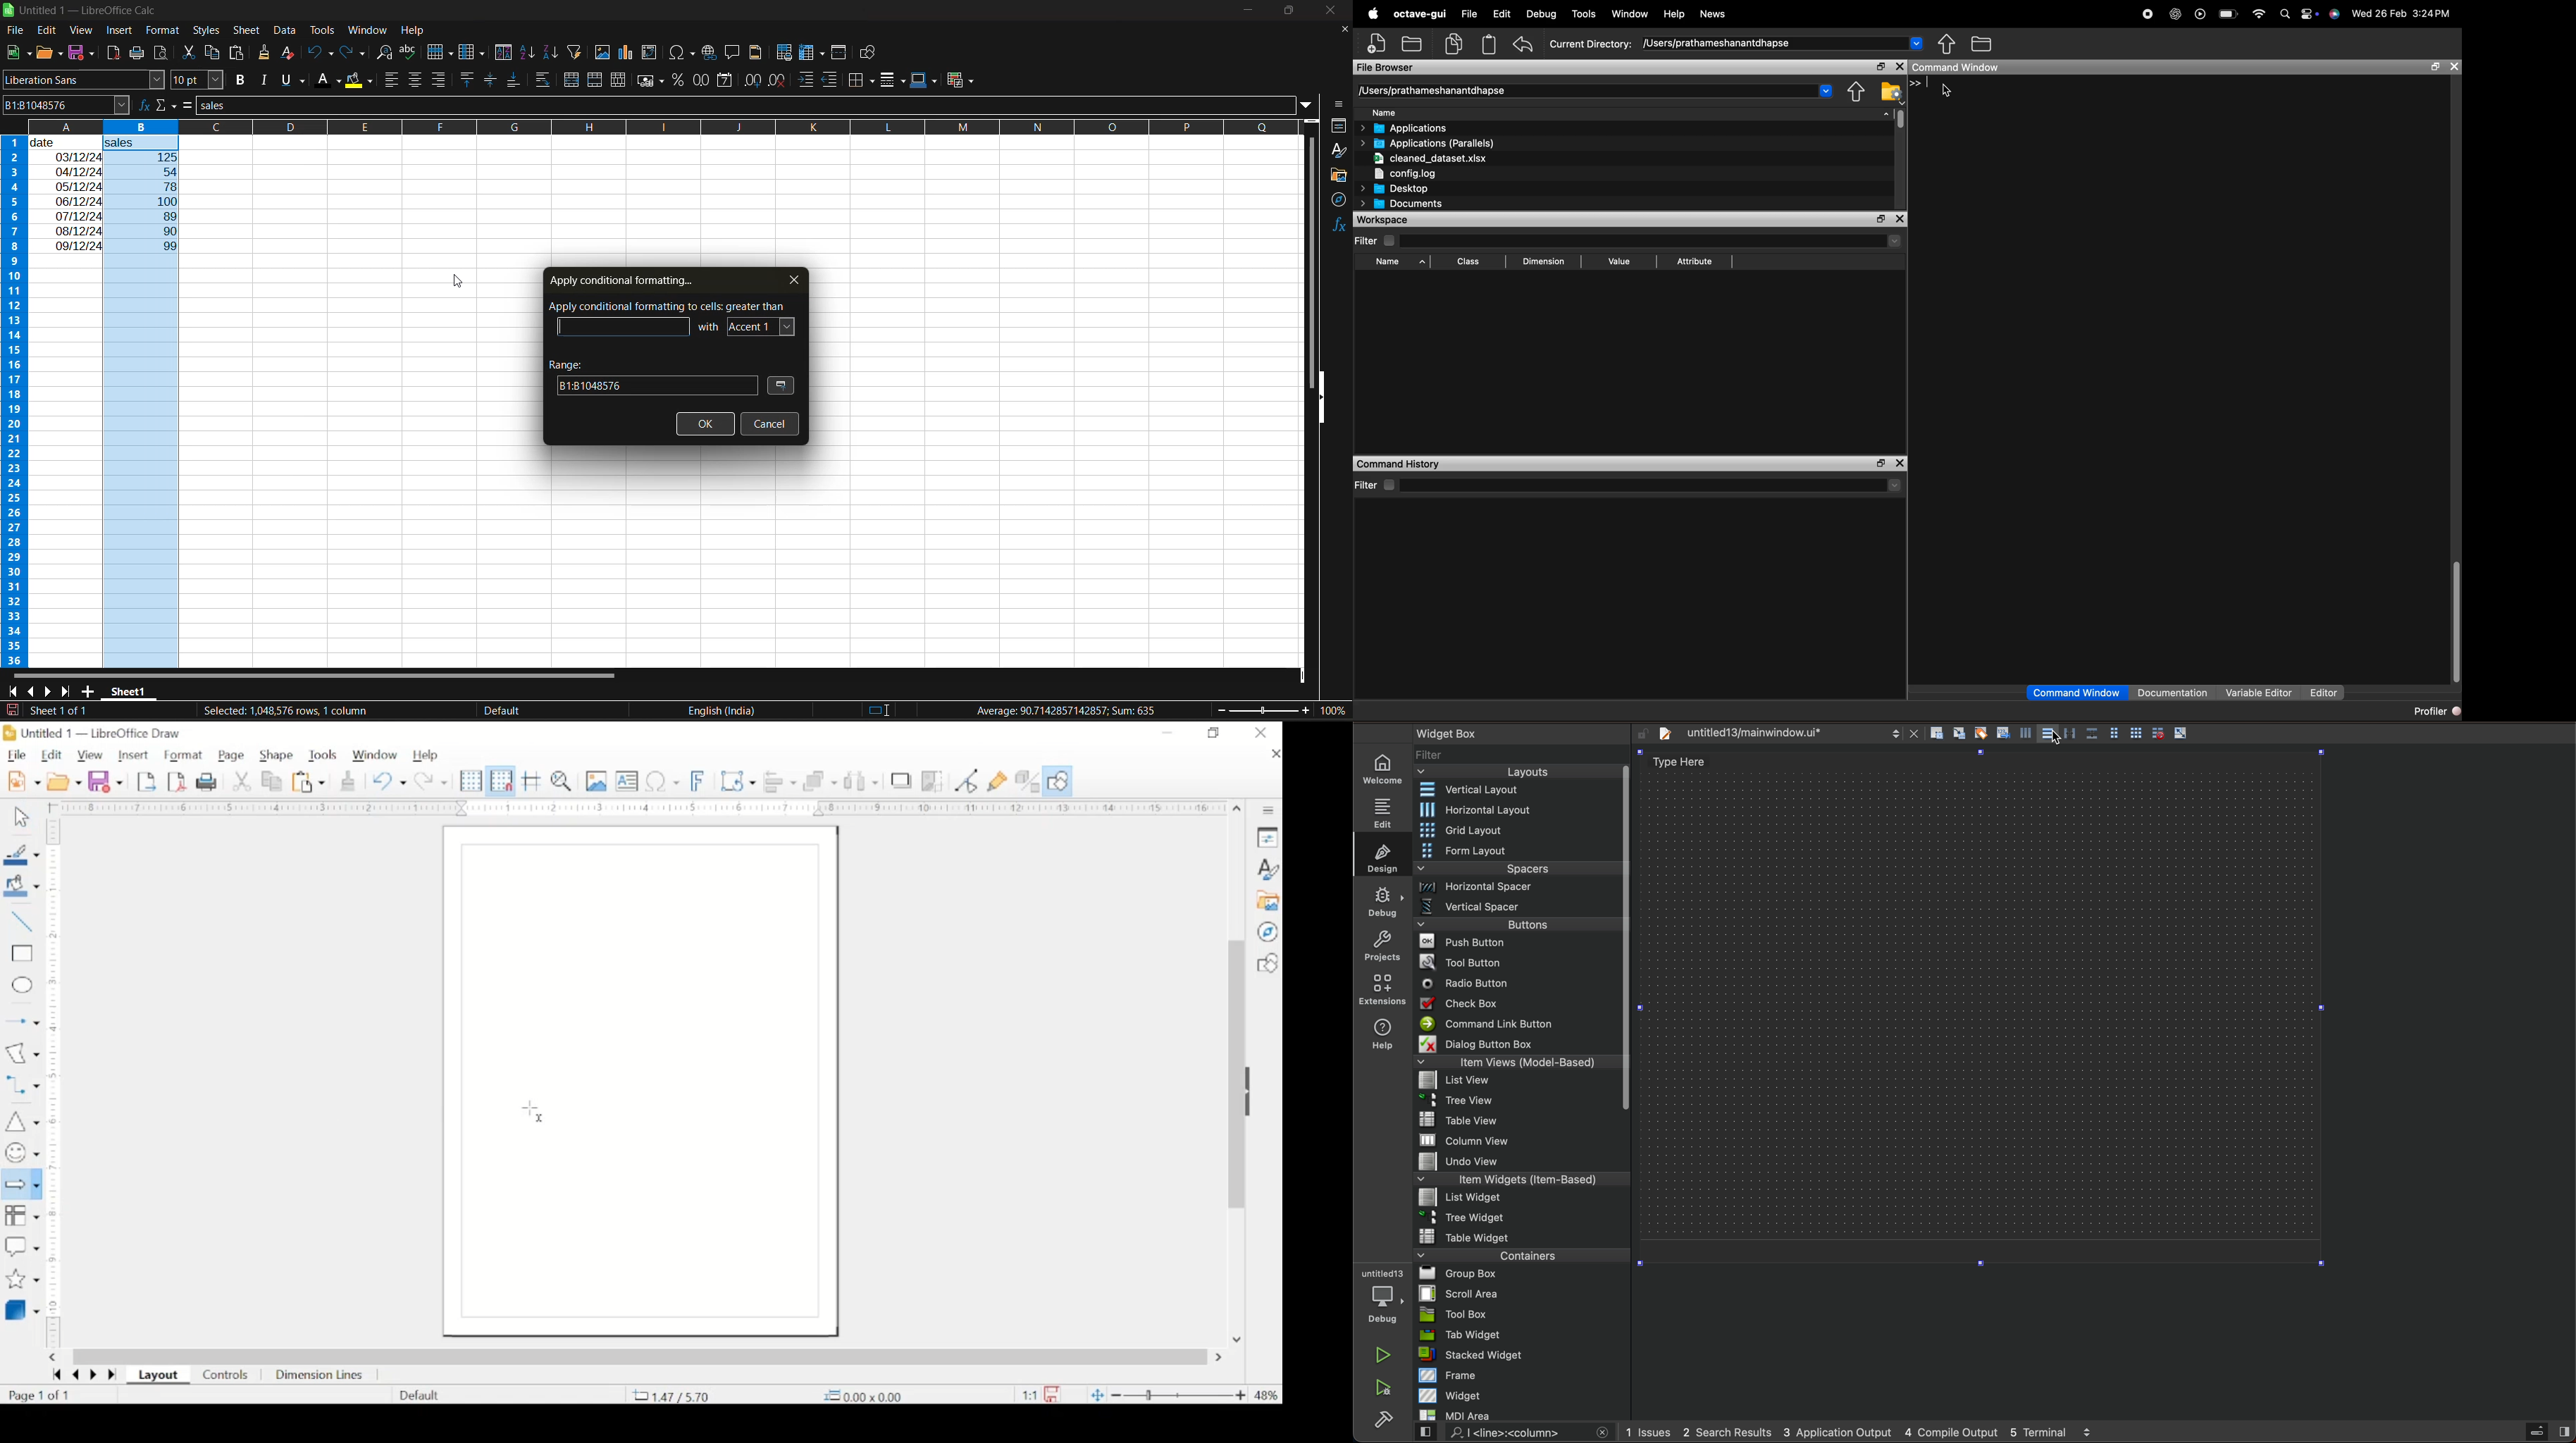  What do you see at coordinates (1515, 1435) in the screenshot?
I see `search` at bounding box center [1515, 1435].